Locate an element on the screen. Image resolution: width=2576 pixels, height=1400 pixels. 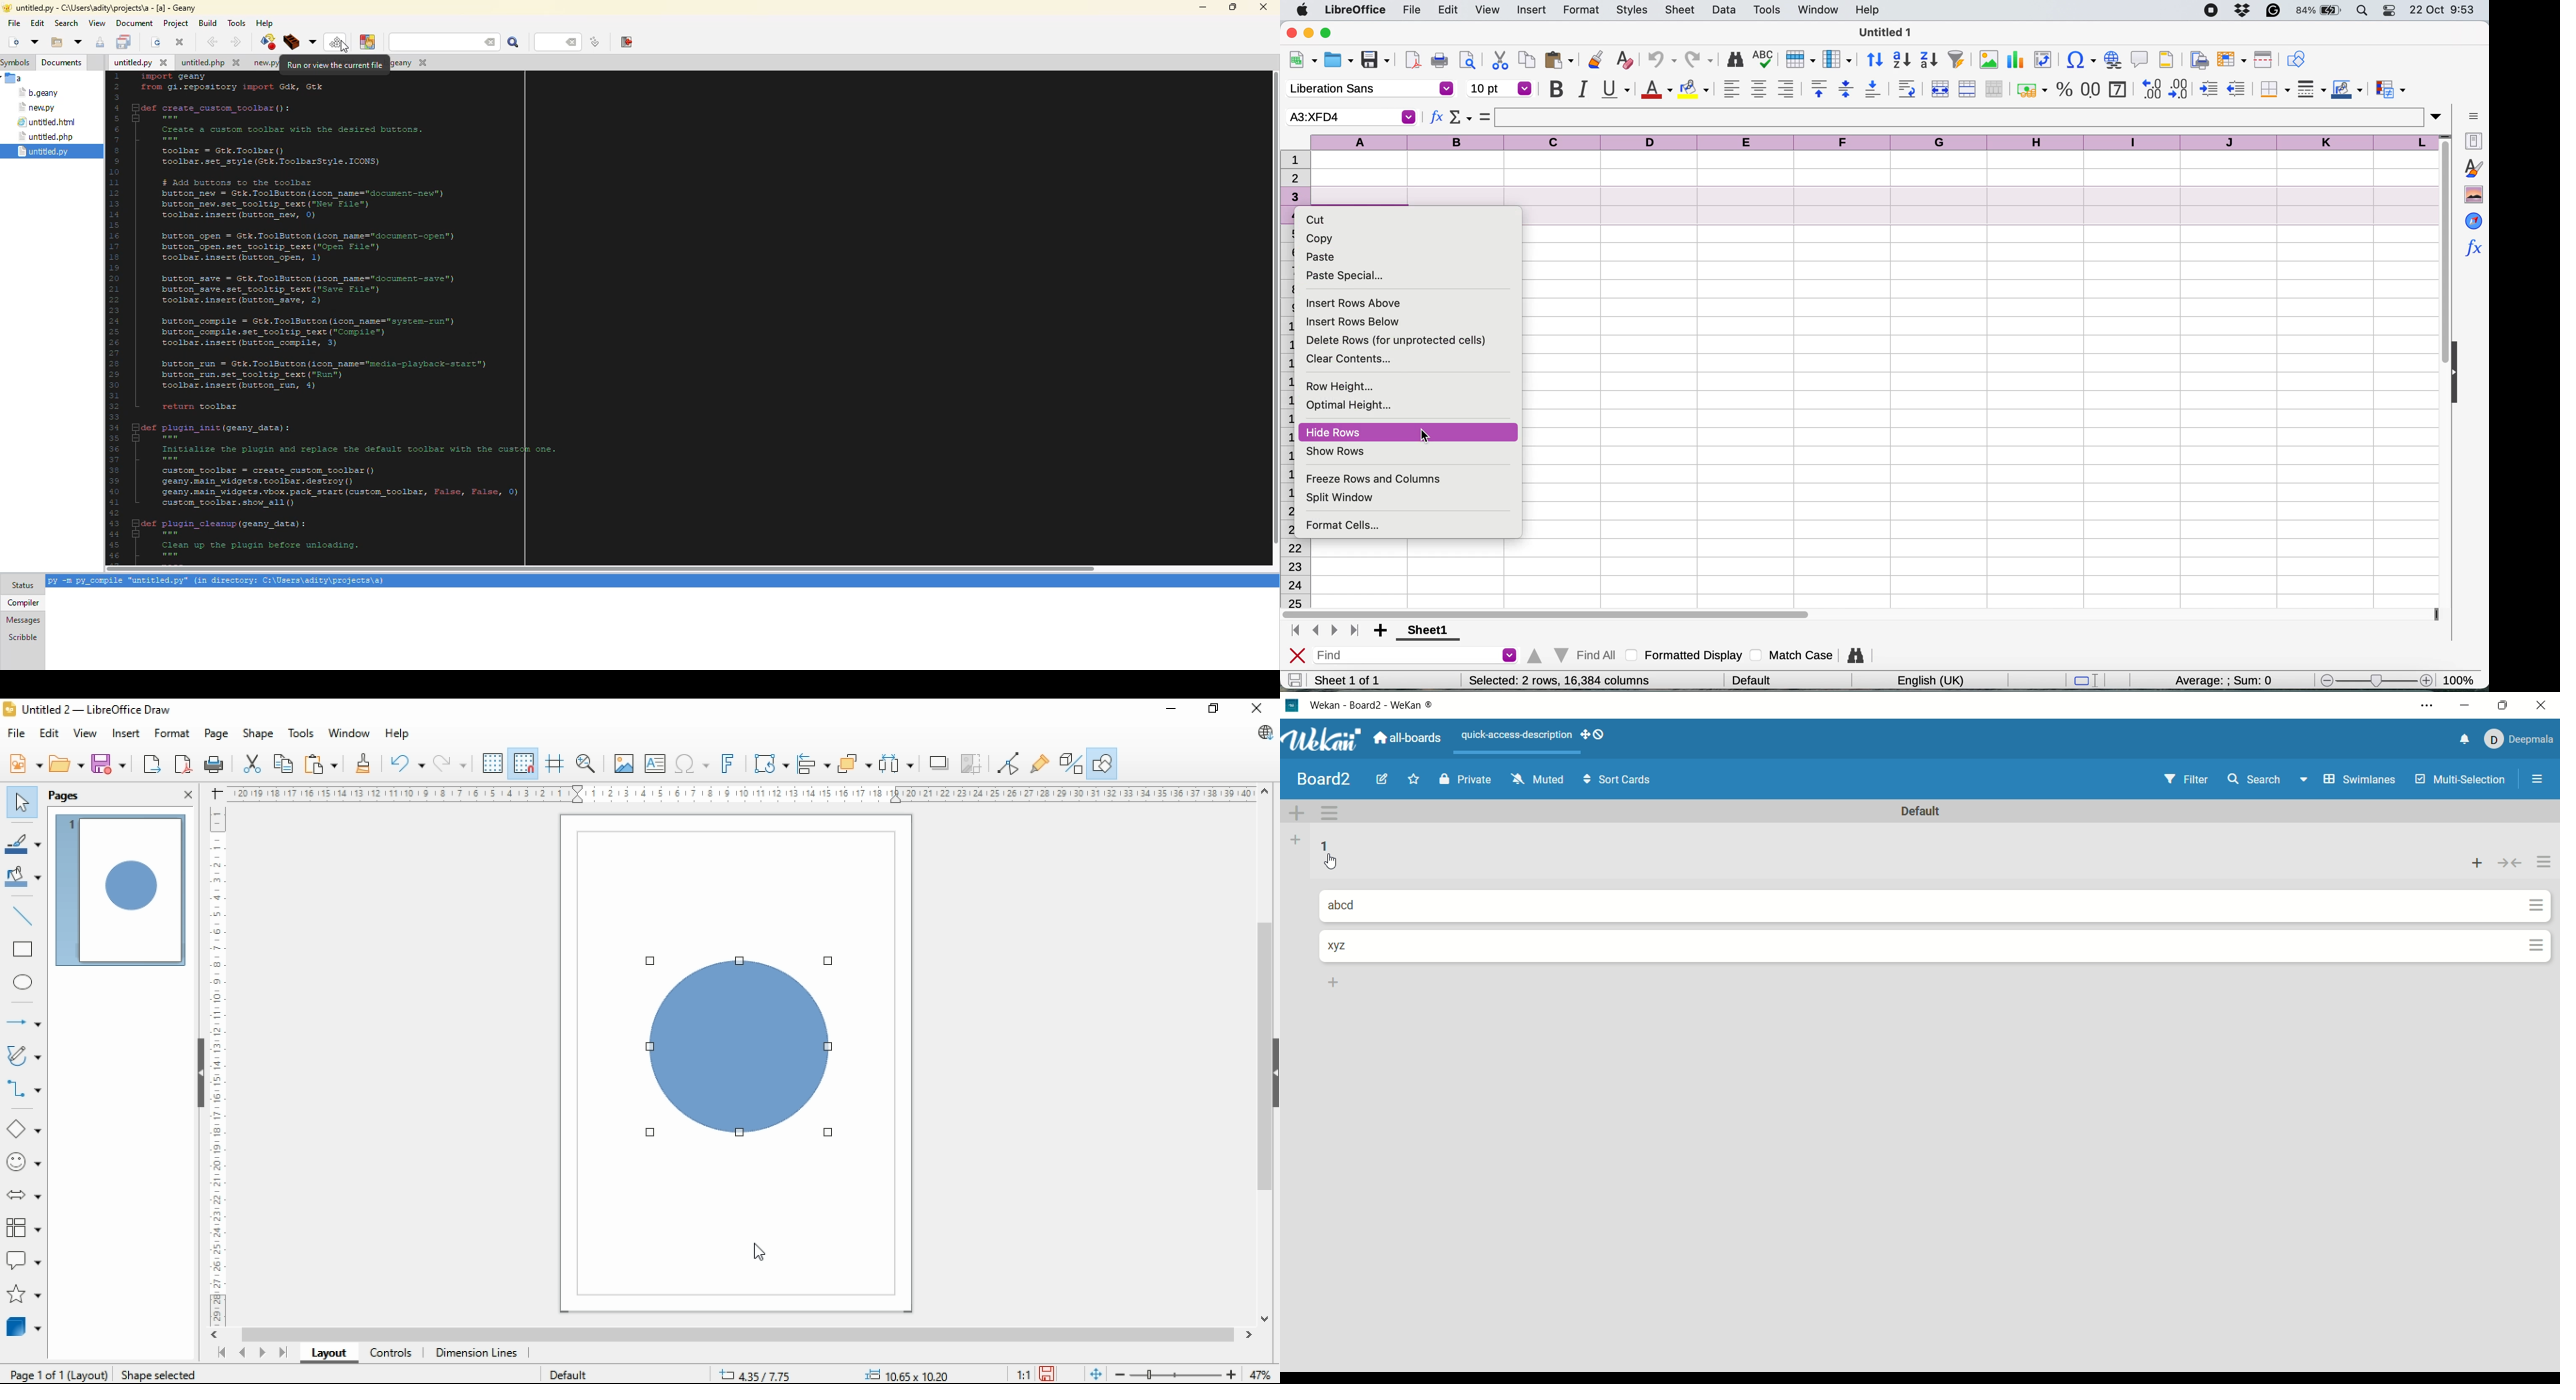
insert hyperlink is located at coordinates (2078, 61).